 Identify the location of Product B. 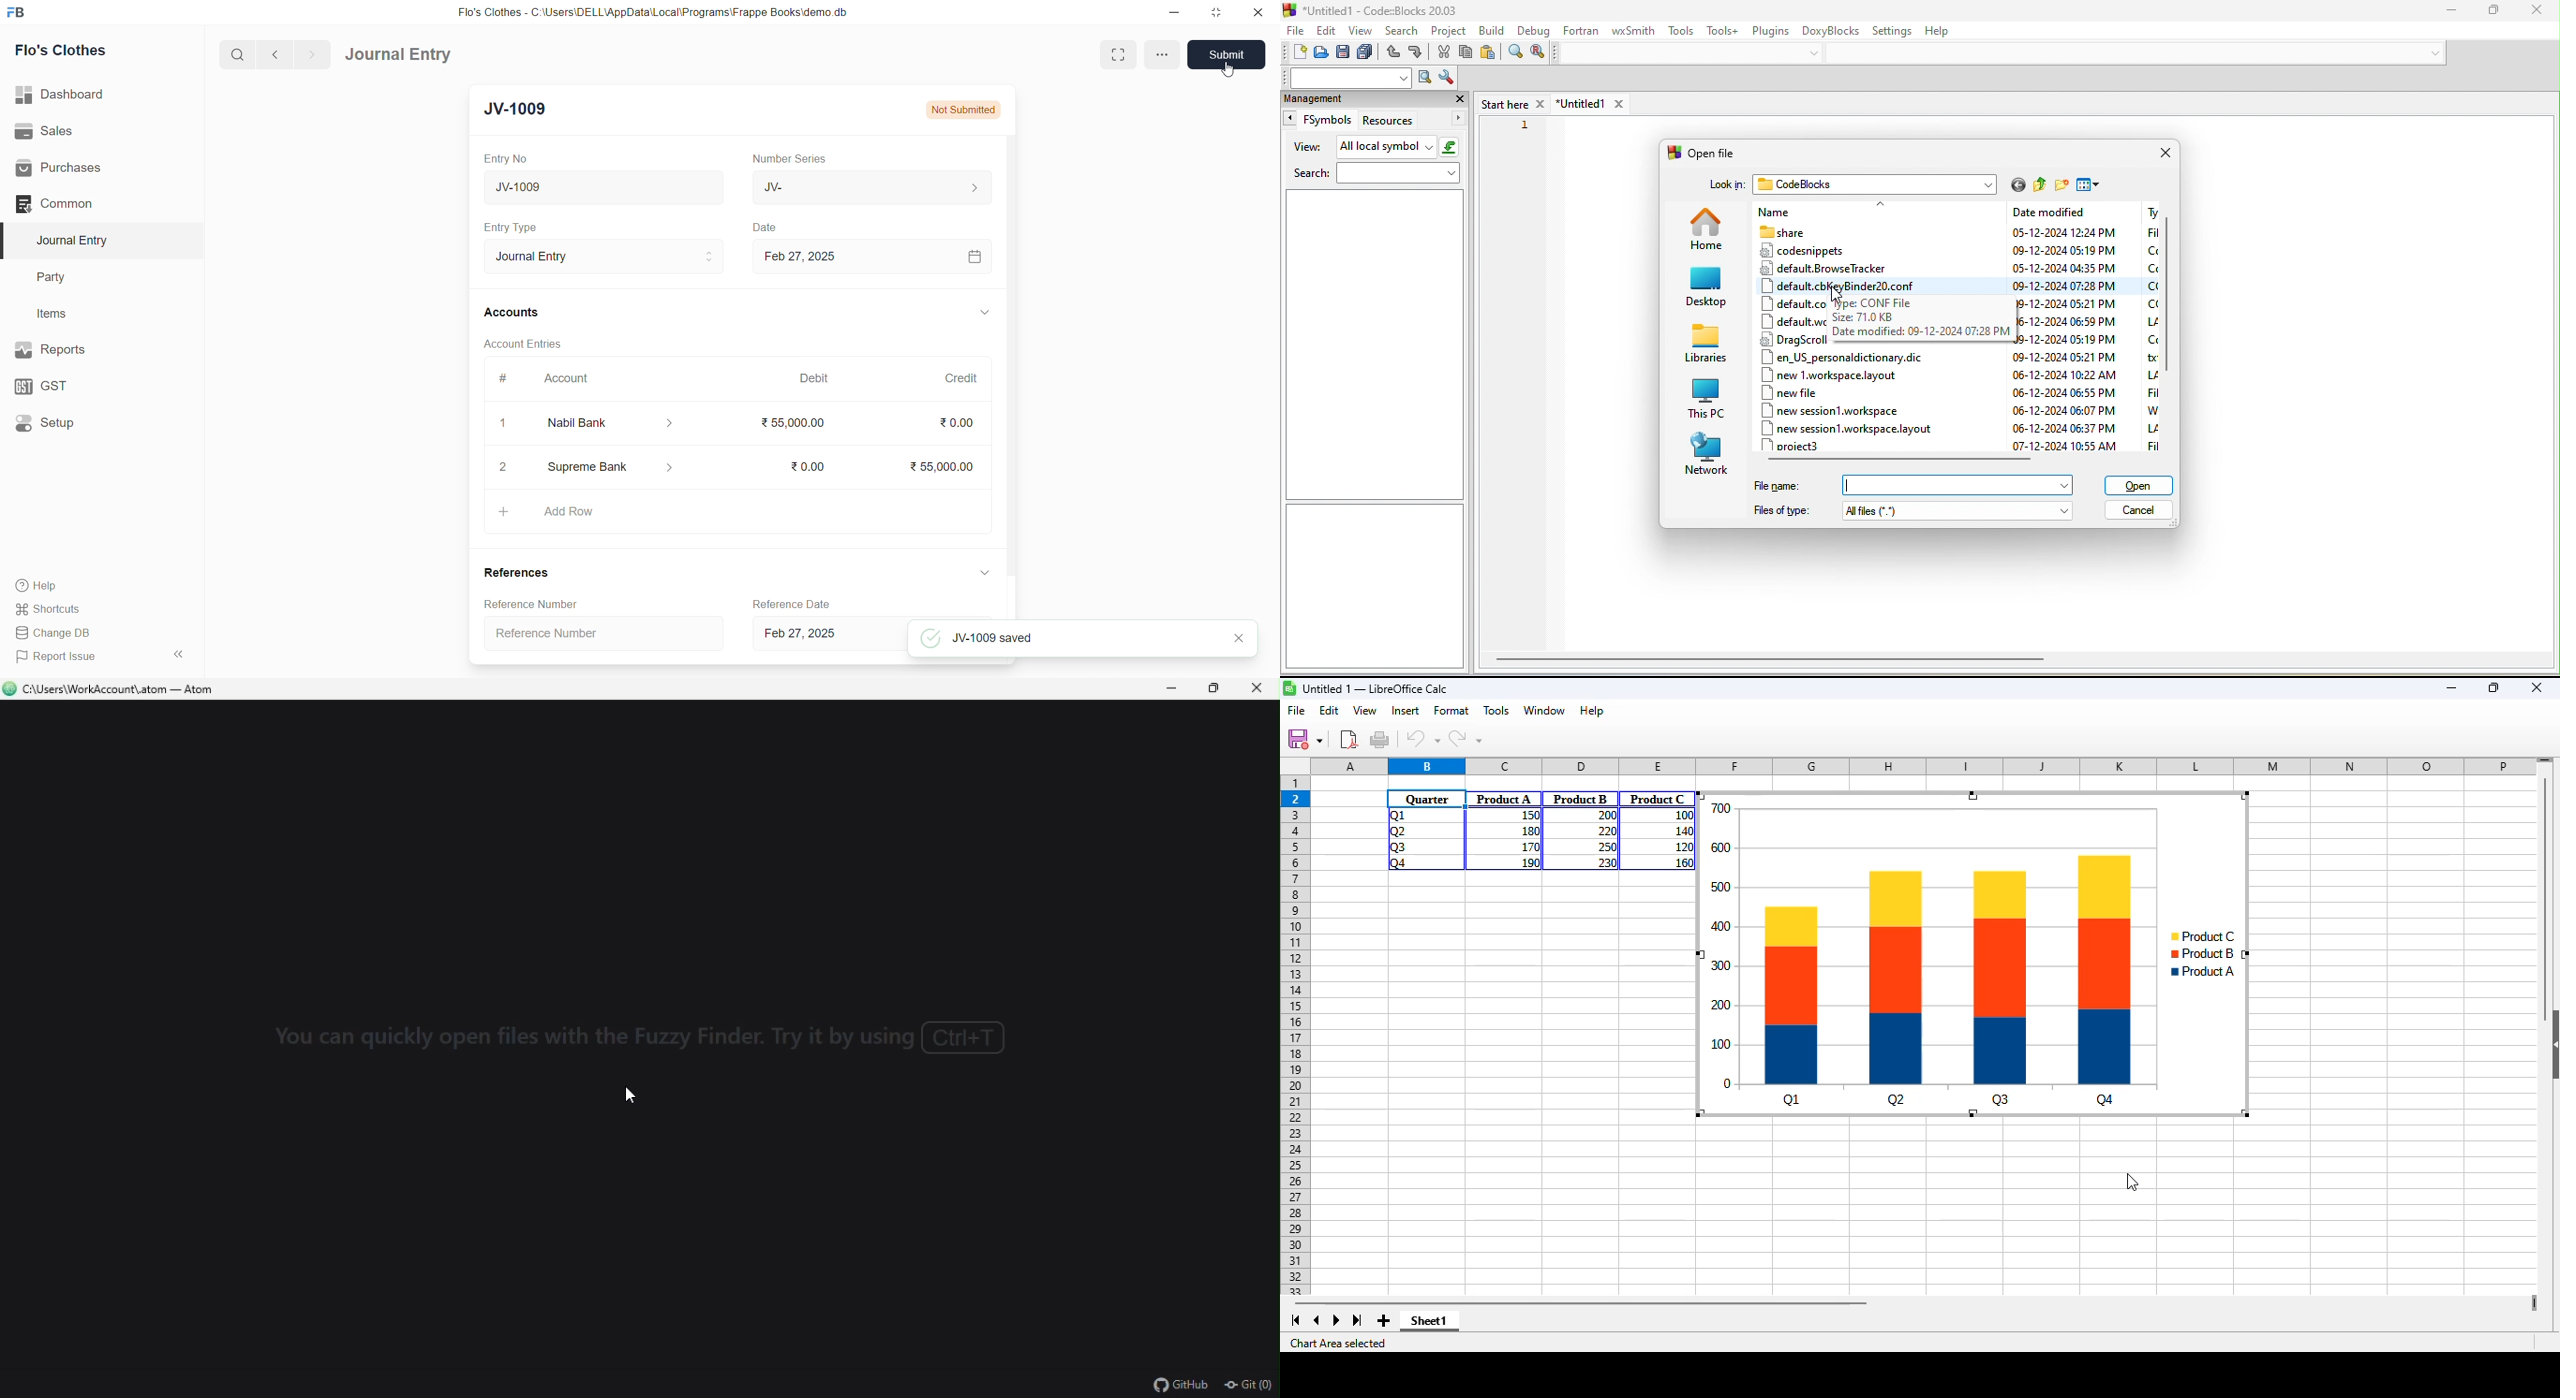
(1581, 799).